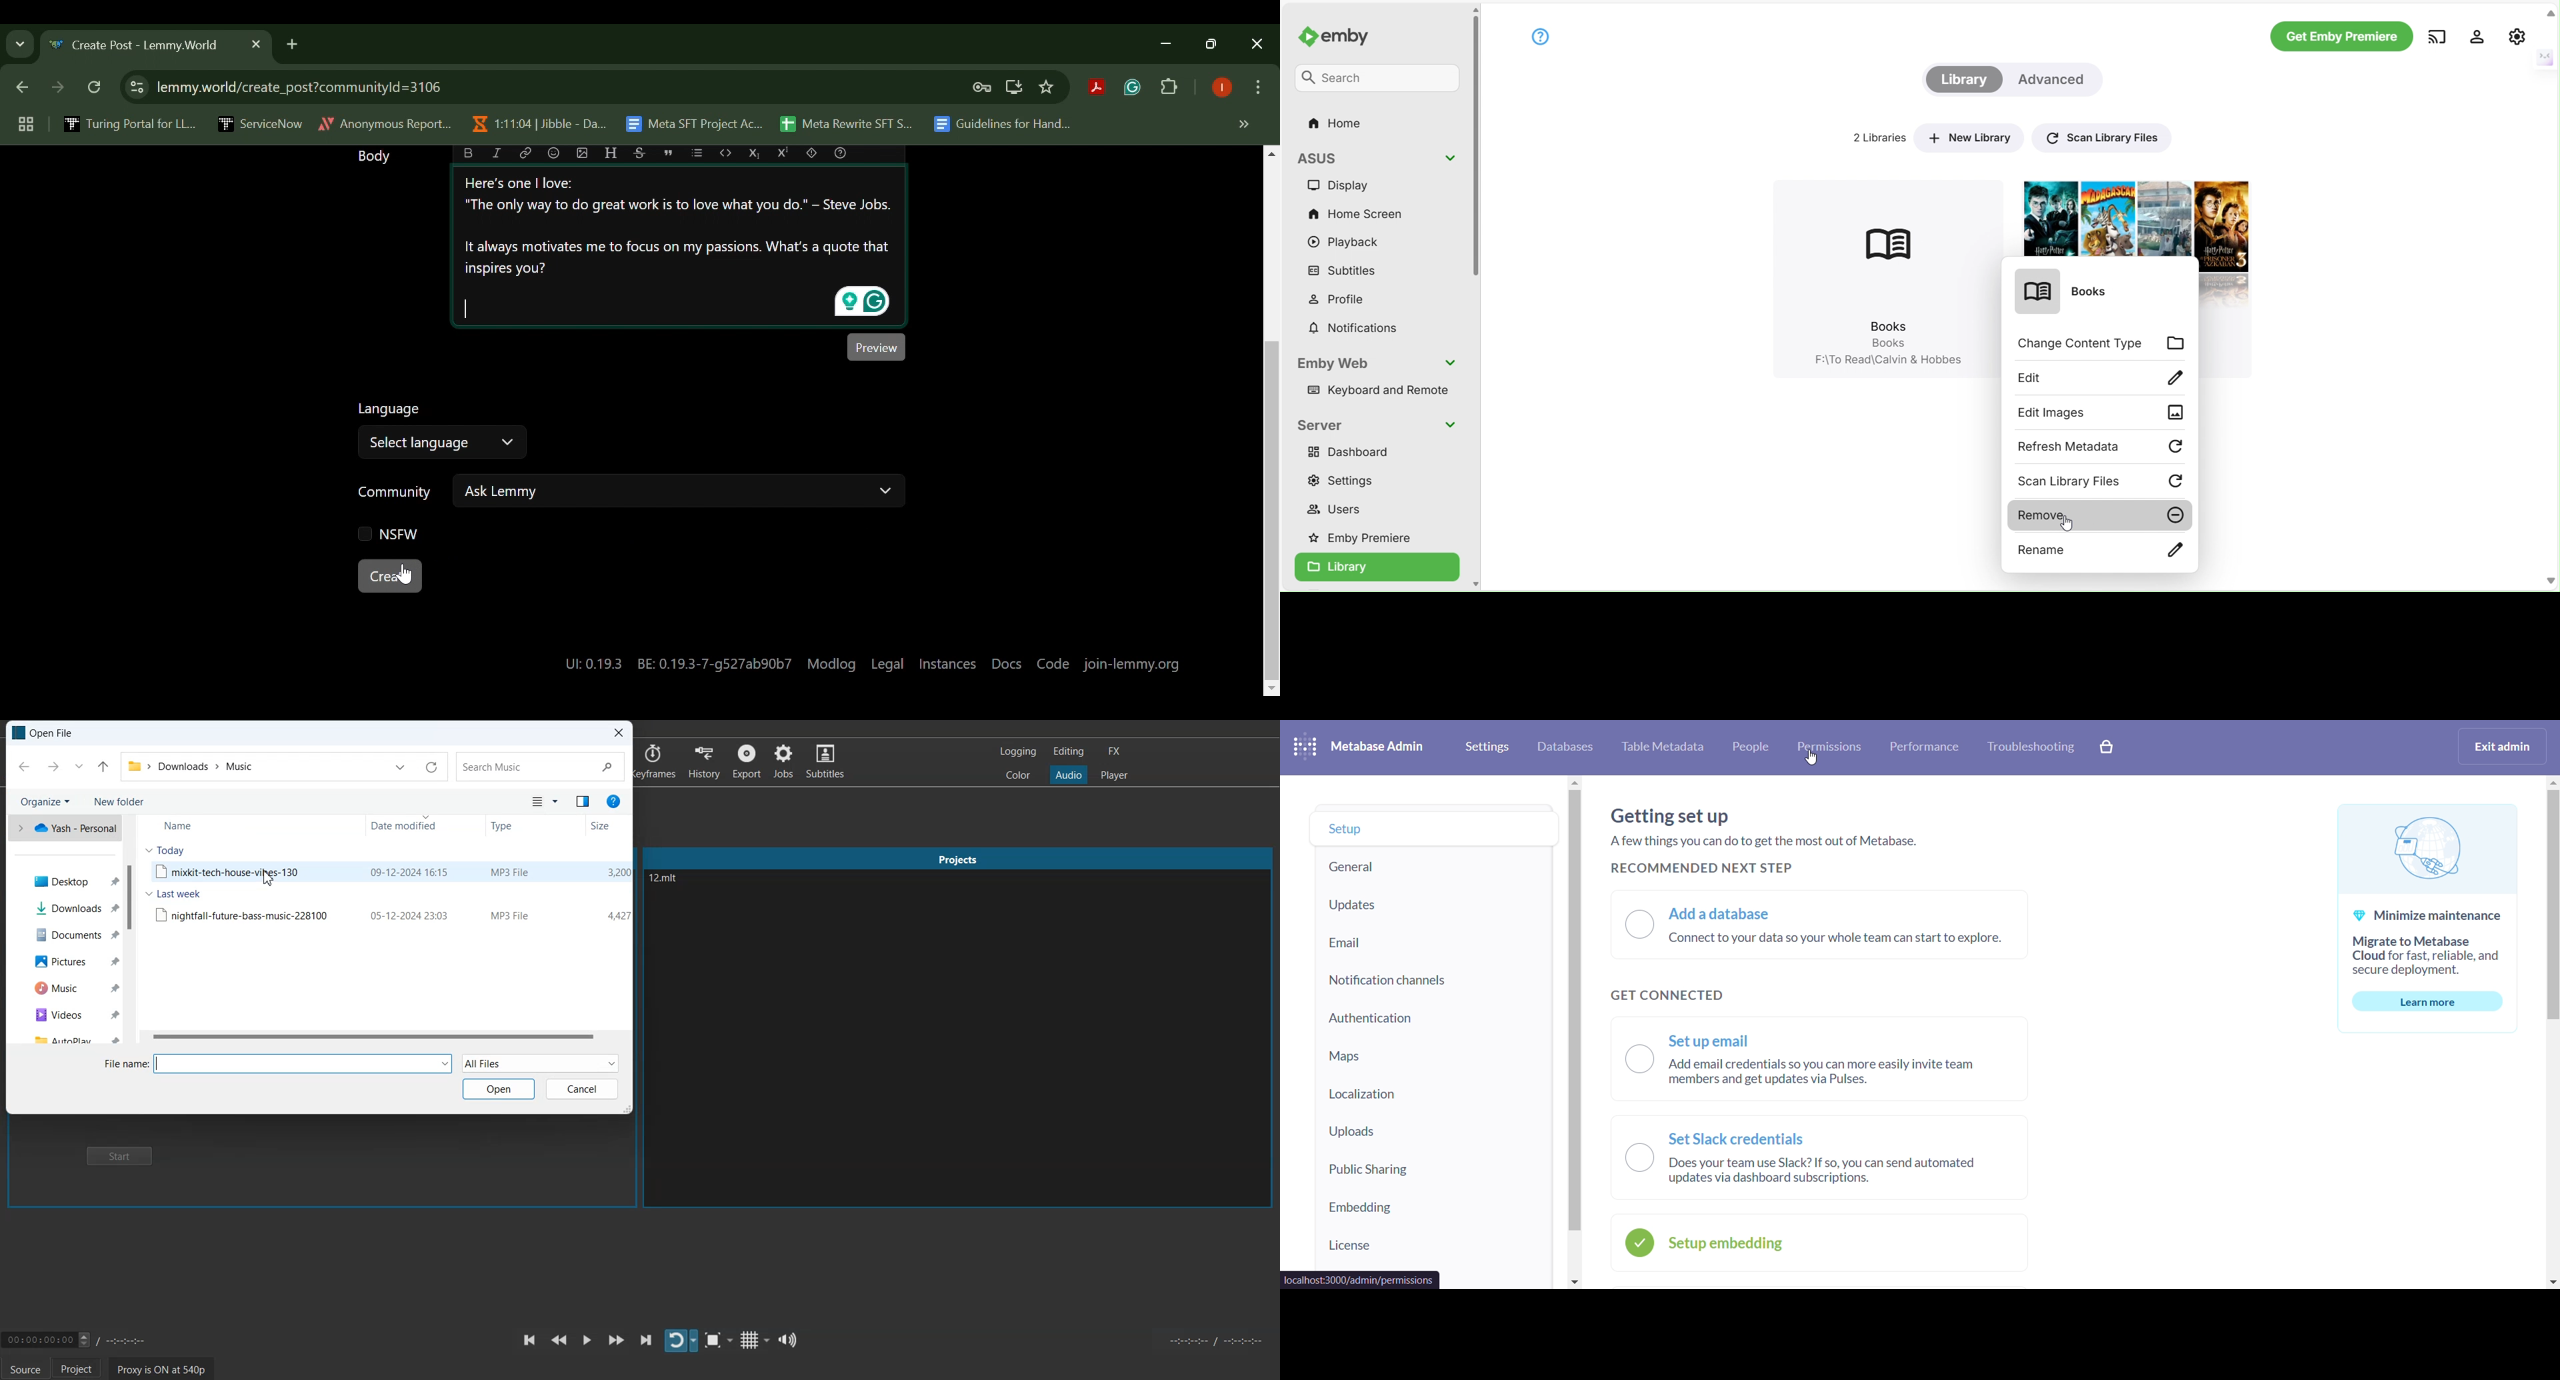  Describe the element at coordinates (390, 533) in the screenshot. I see `NSFW` at that location.